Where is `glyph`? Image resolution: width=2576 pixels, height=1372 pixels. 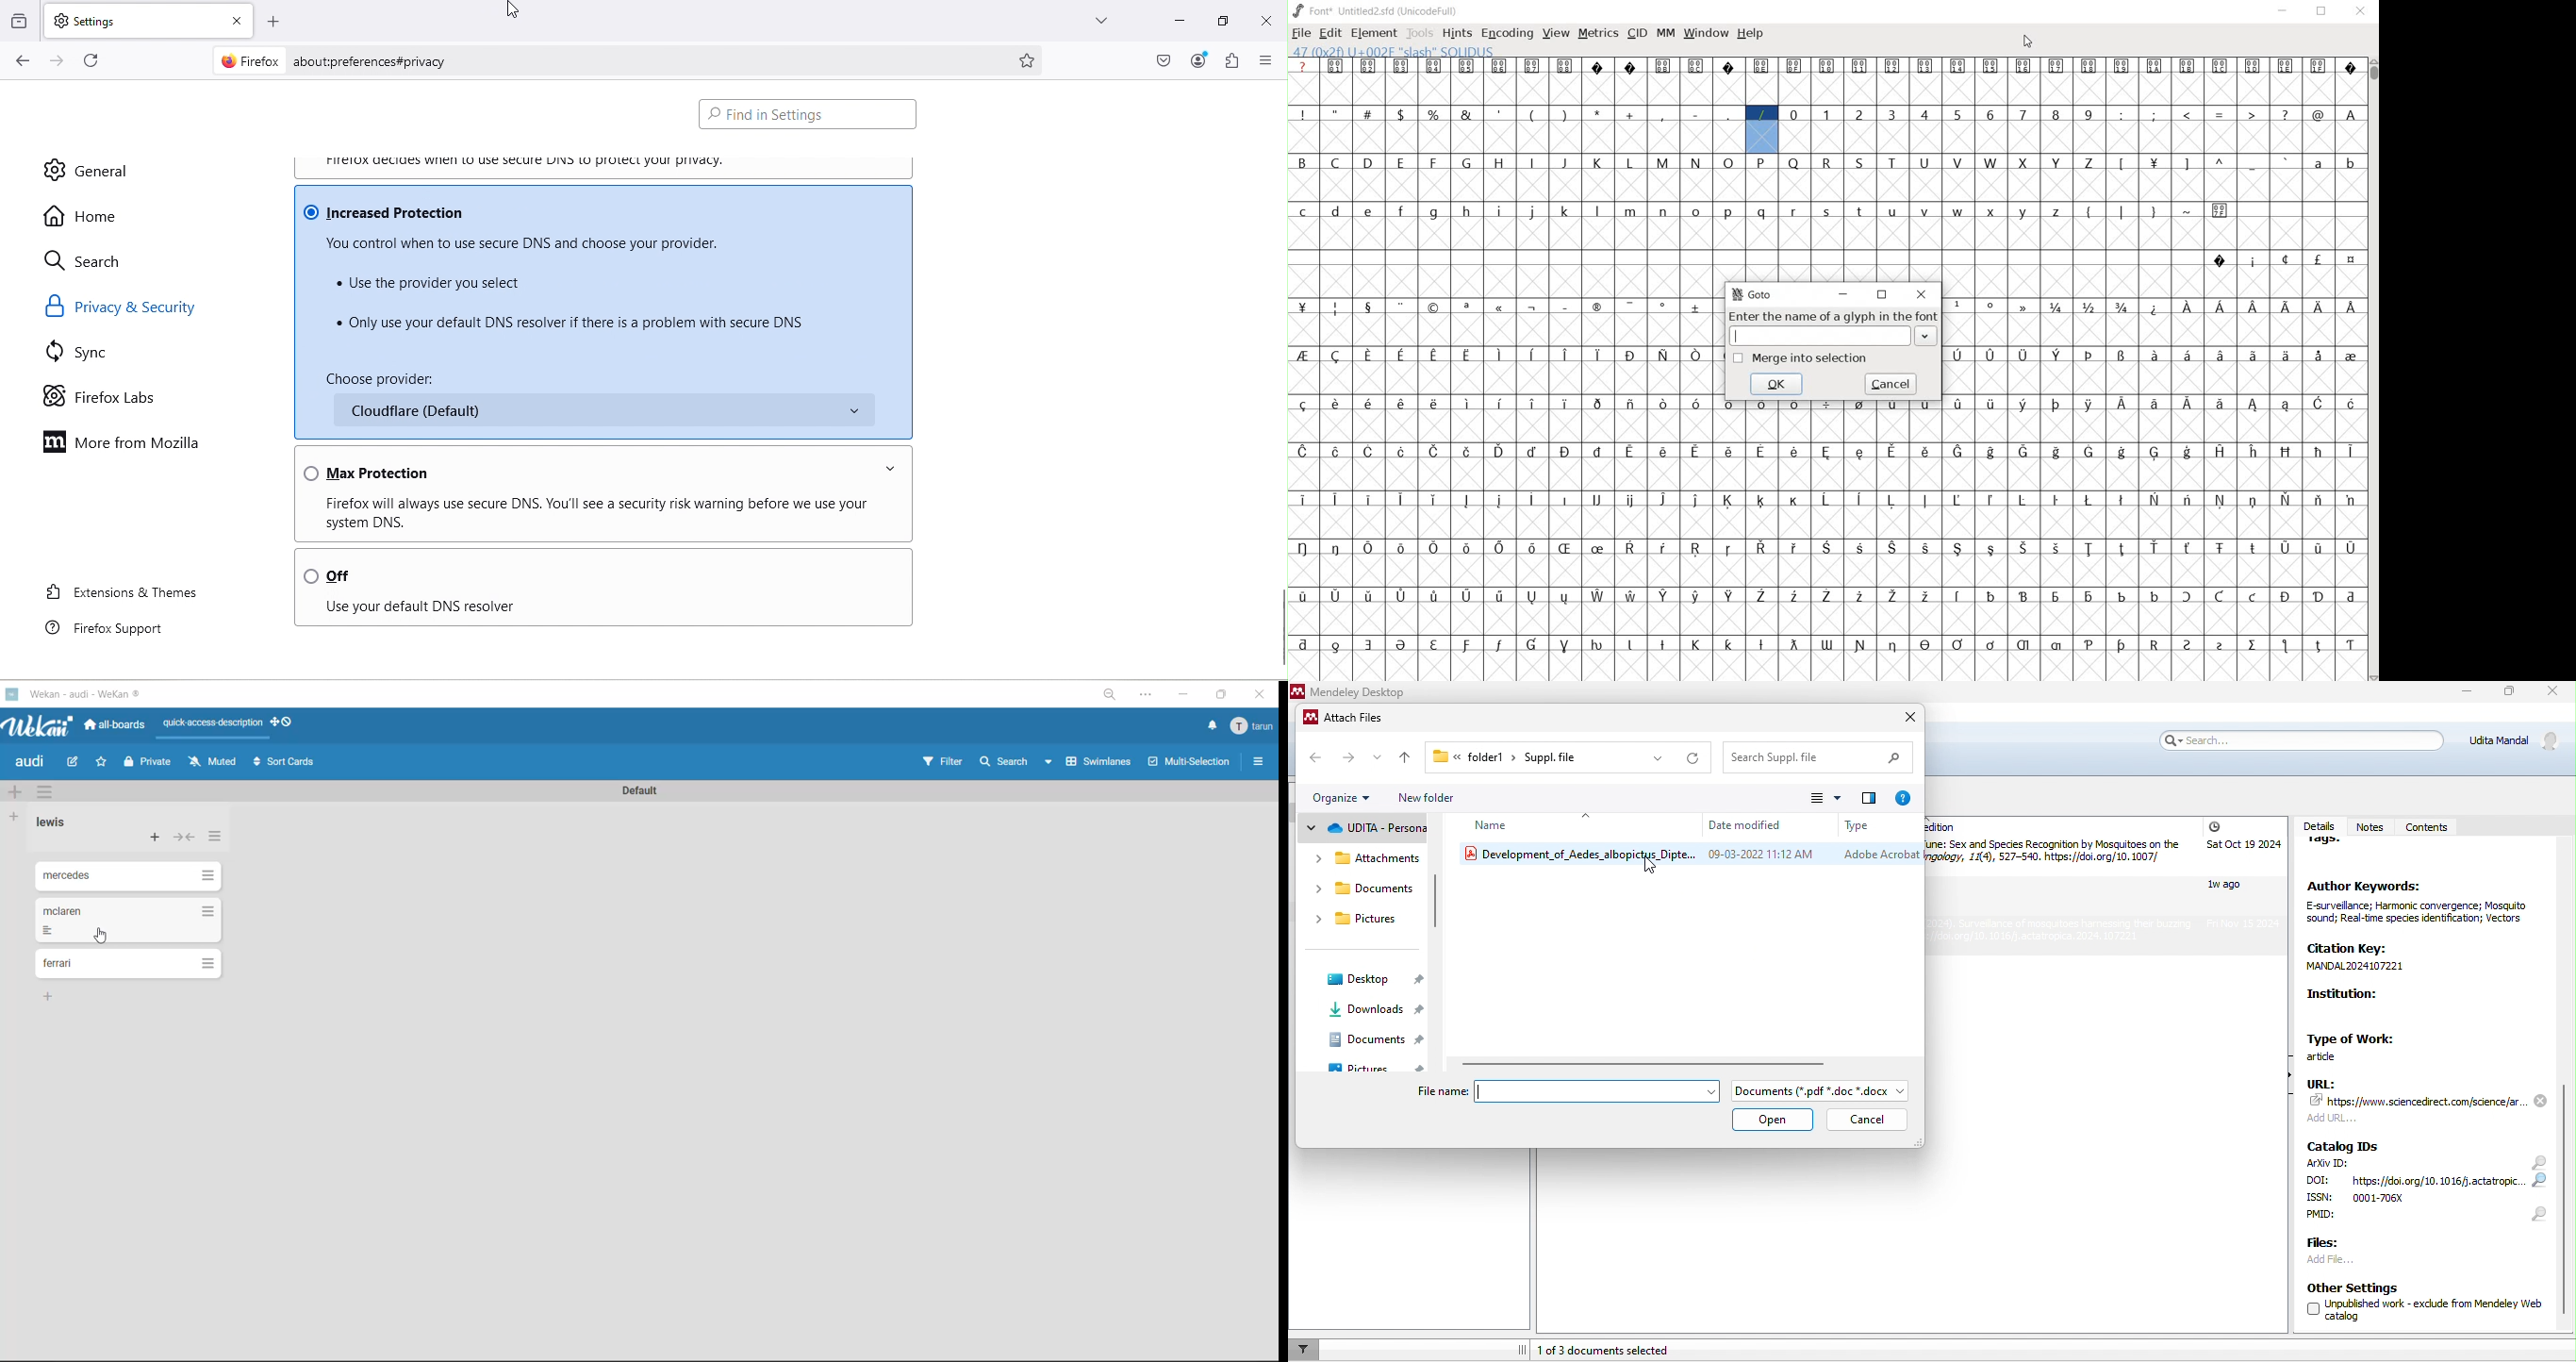
glyph is located at coordinates (1335, 647).